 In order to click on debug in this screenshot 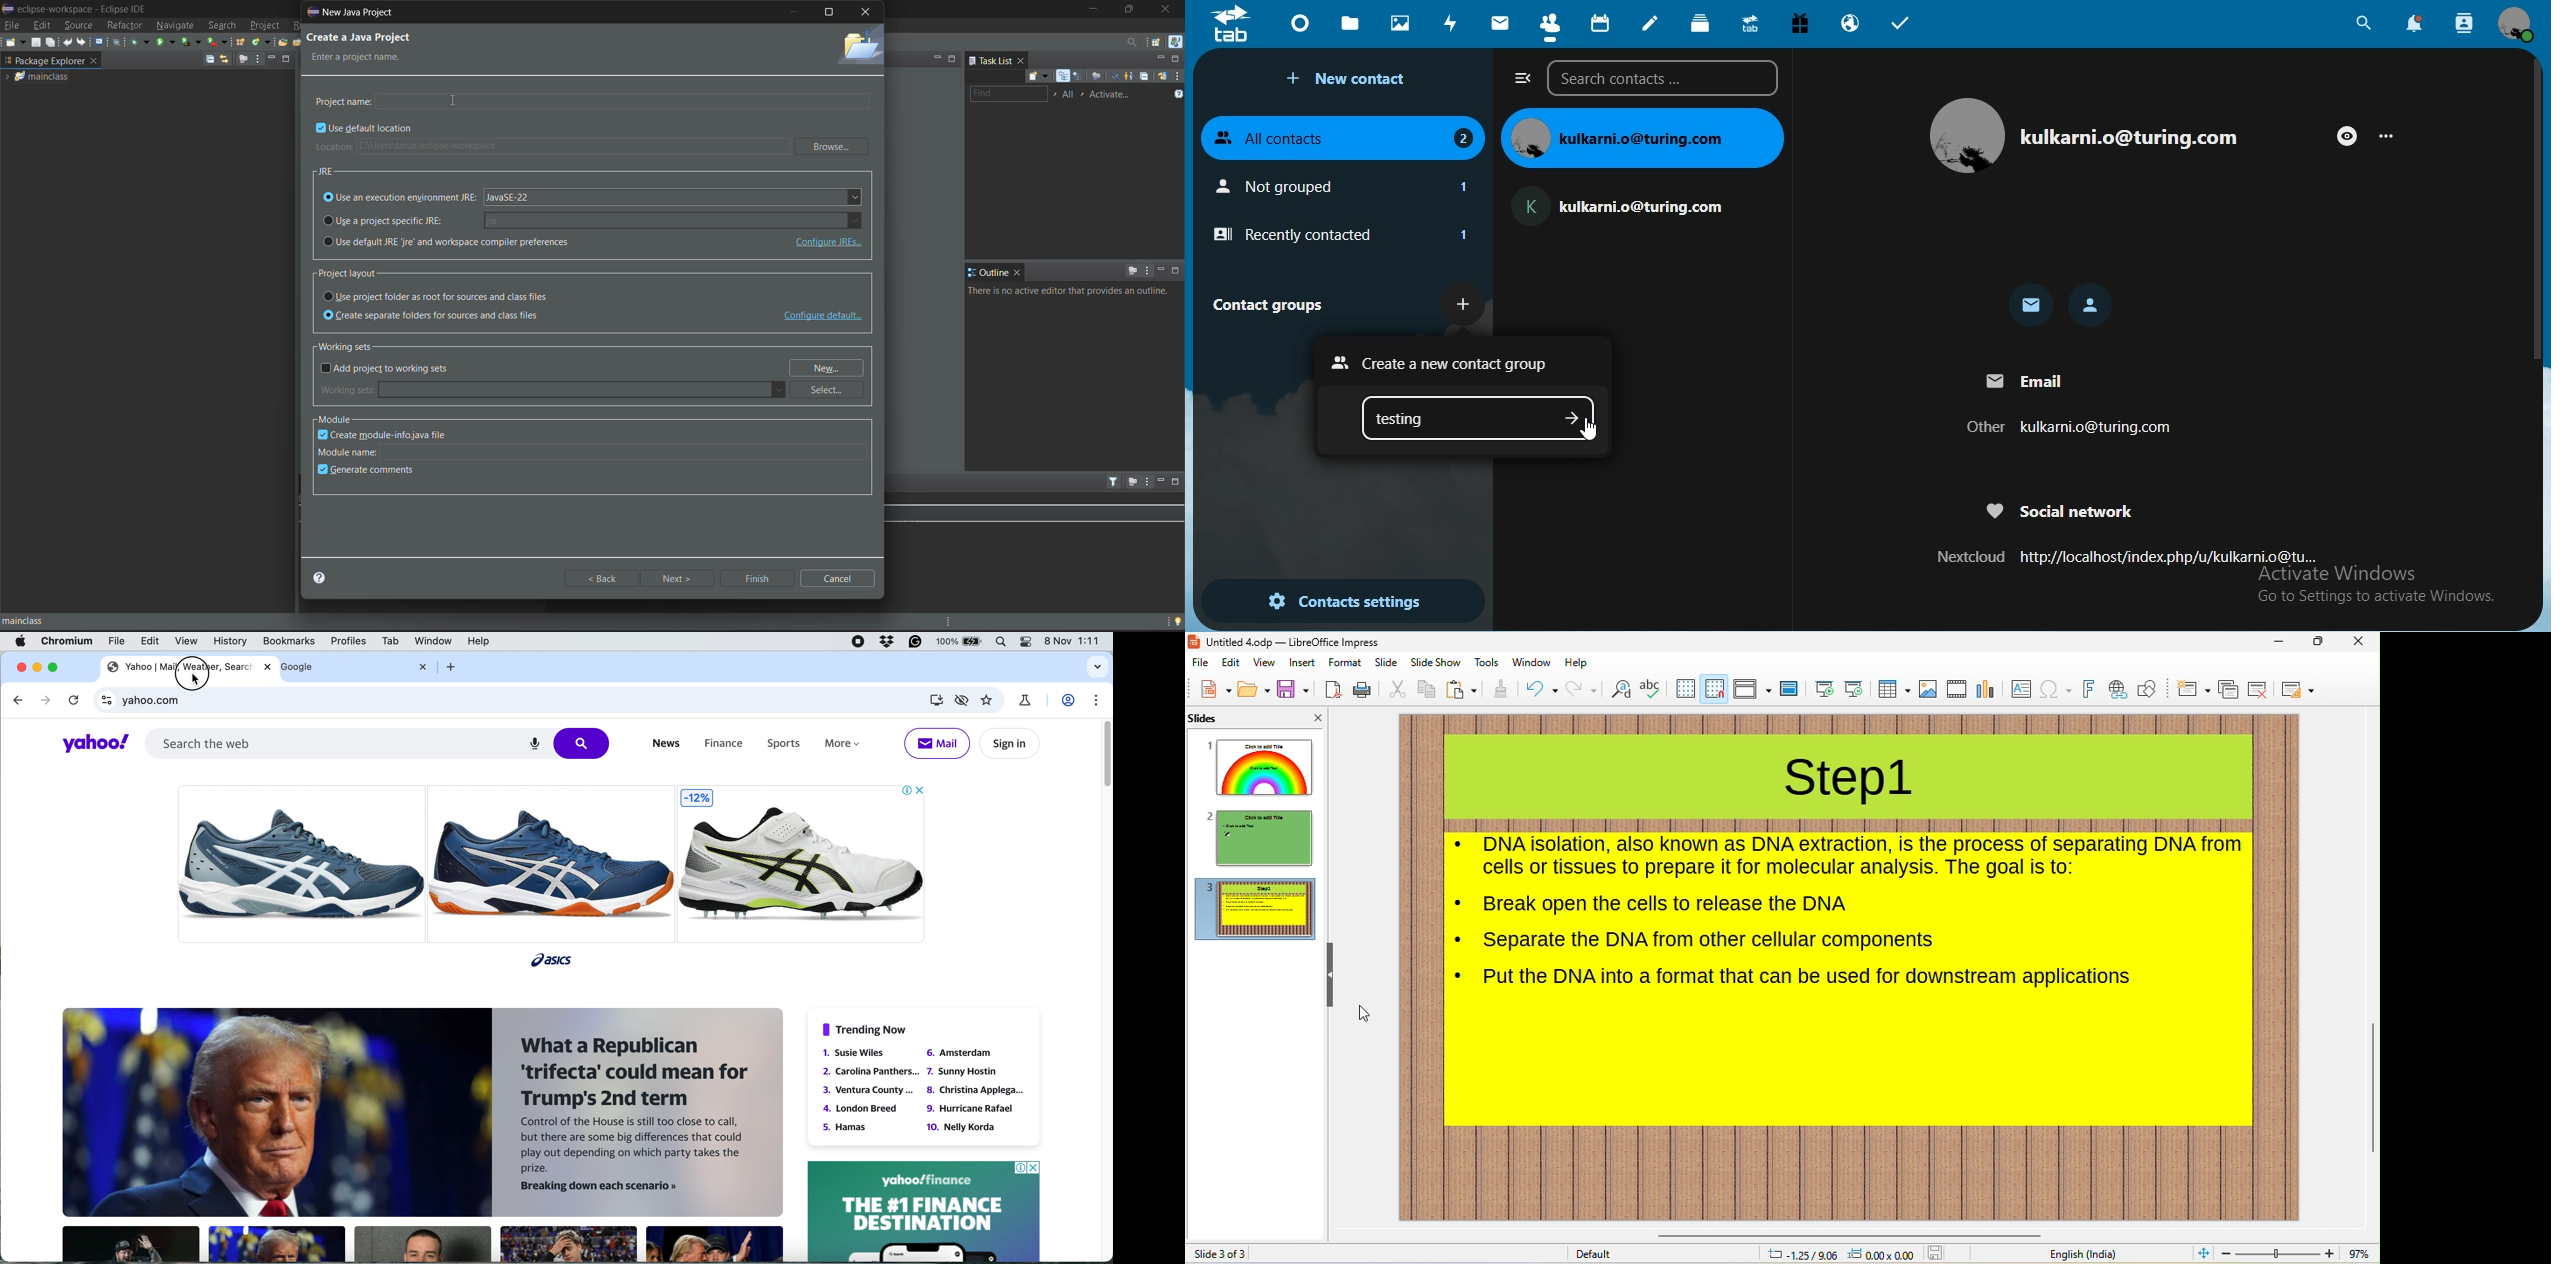, I will do `click(140, 41)`.